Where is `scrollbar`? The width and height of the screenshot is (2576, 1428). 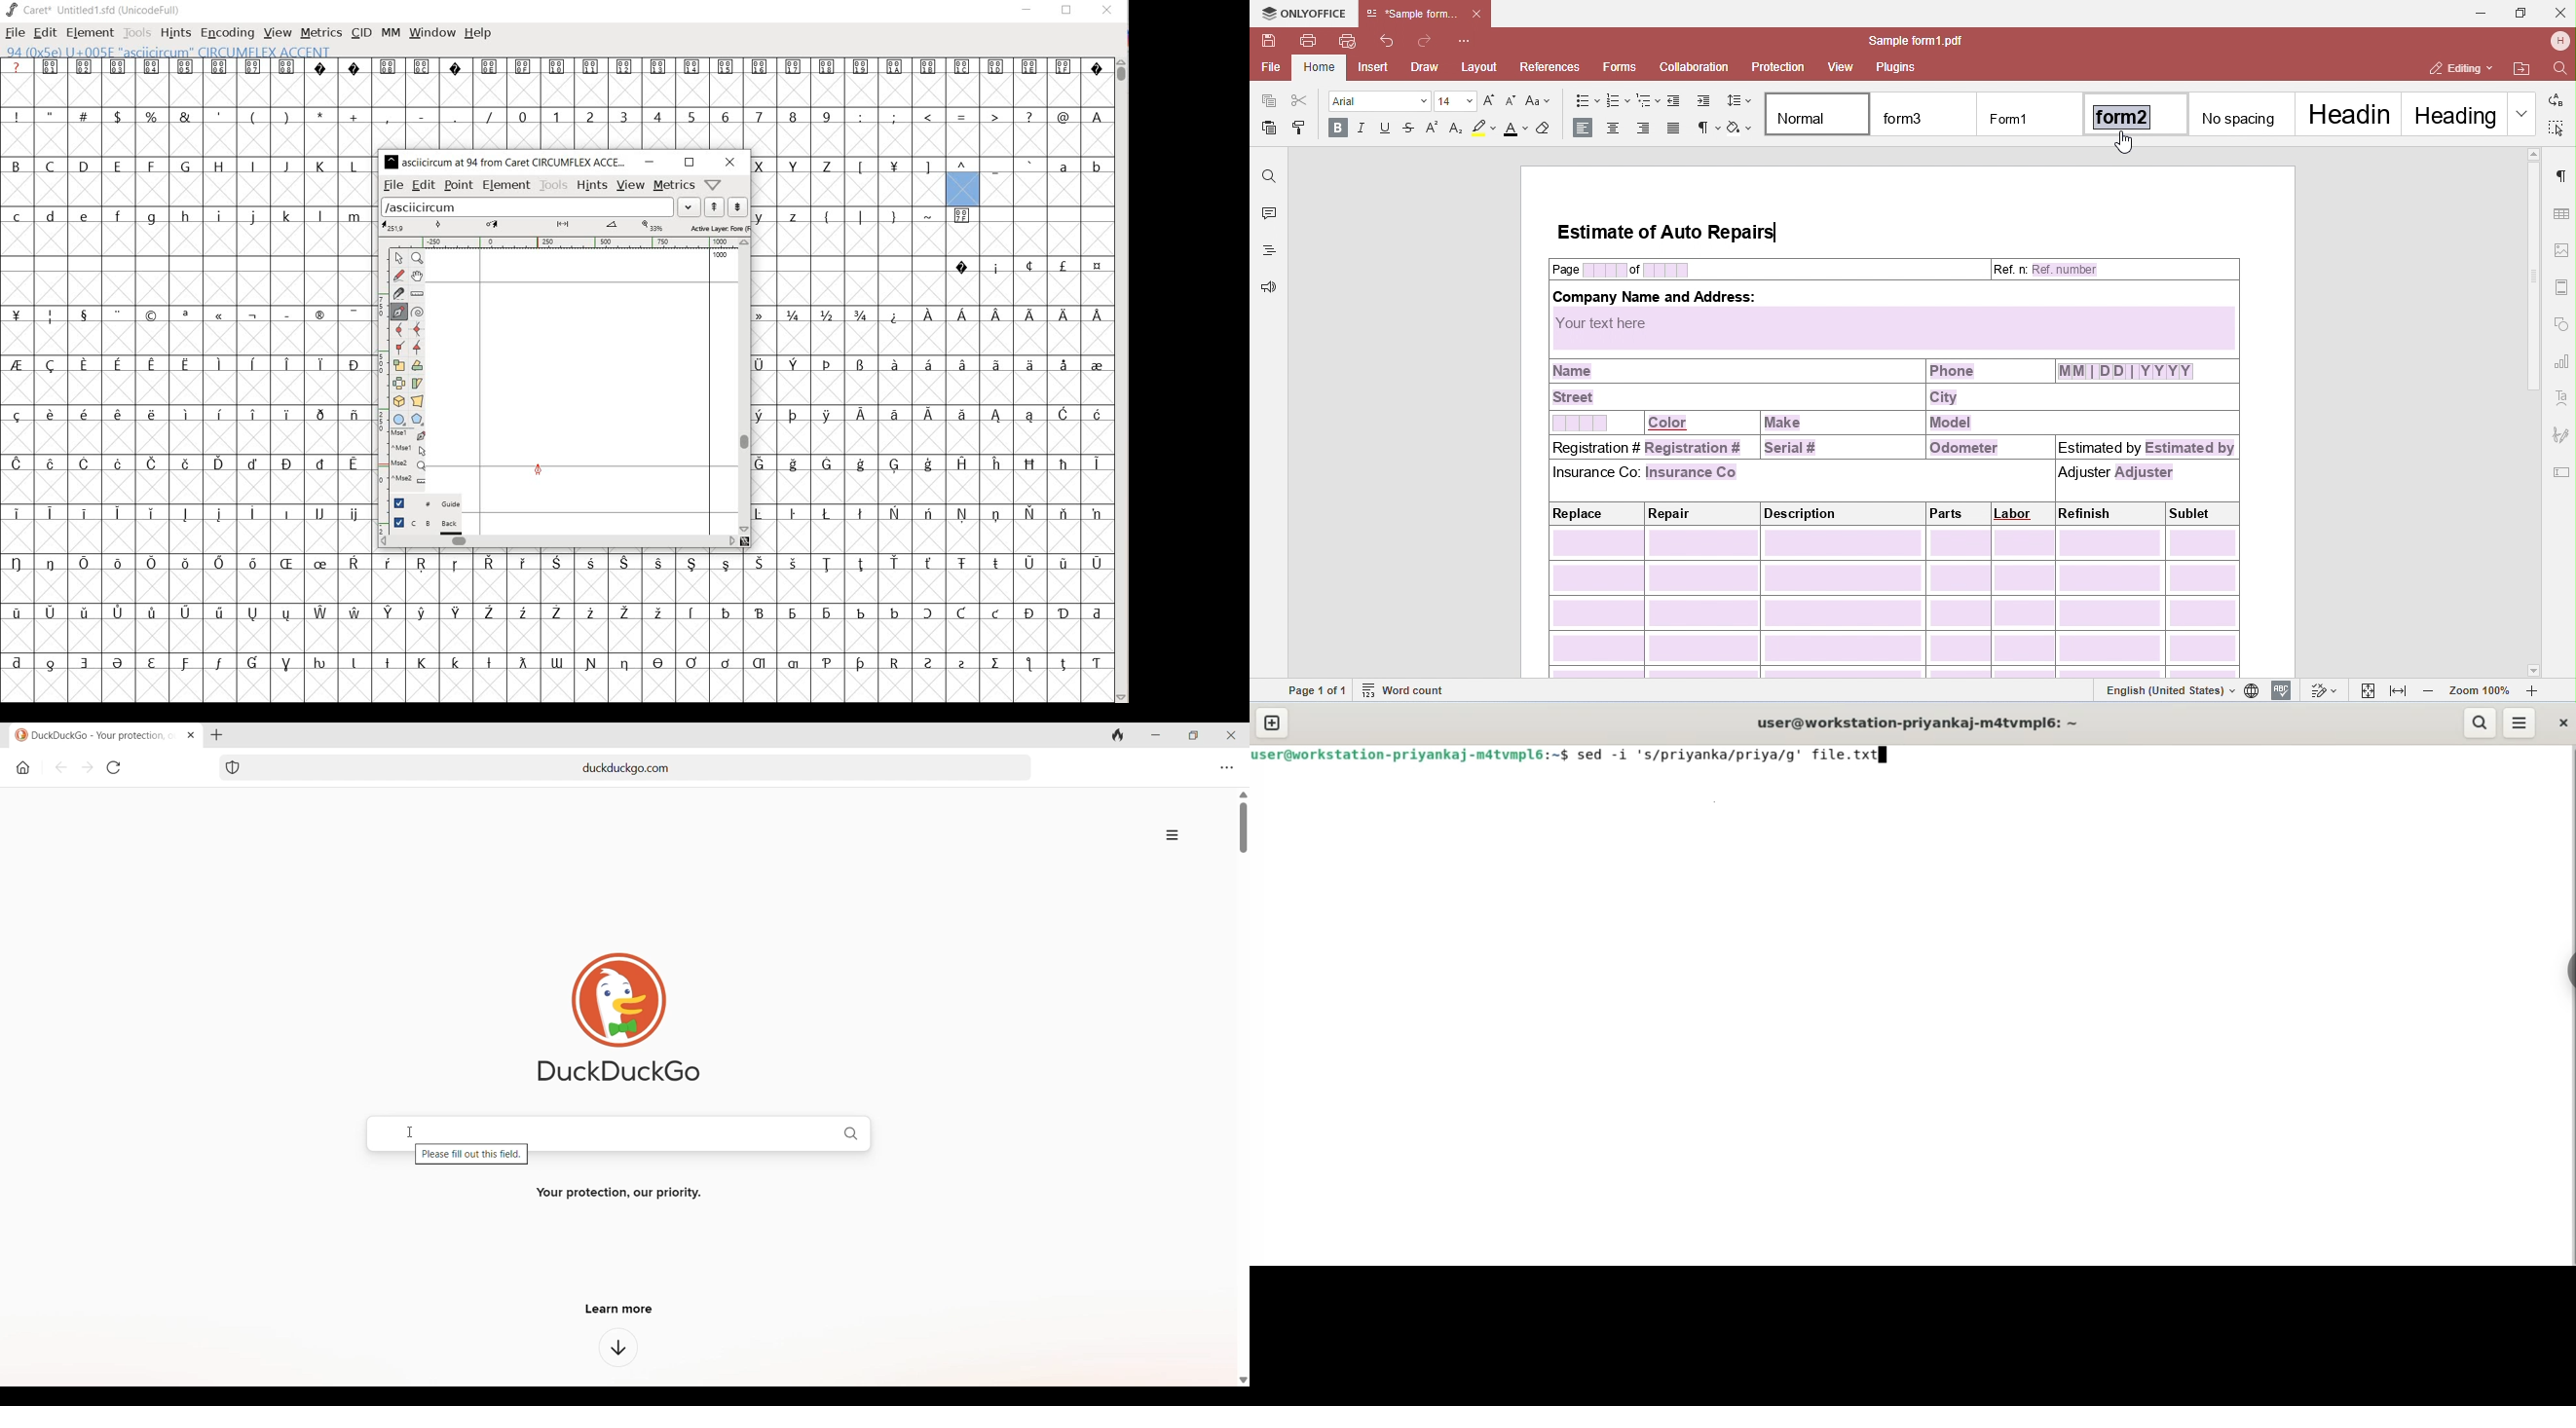 scrollbar is located at coordinates (556, 540).